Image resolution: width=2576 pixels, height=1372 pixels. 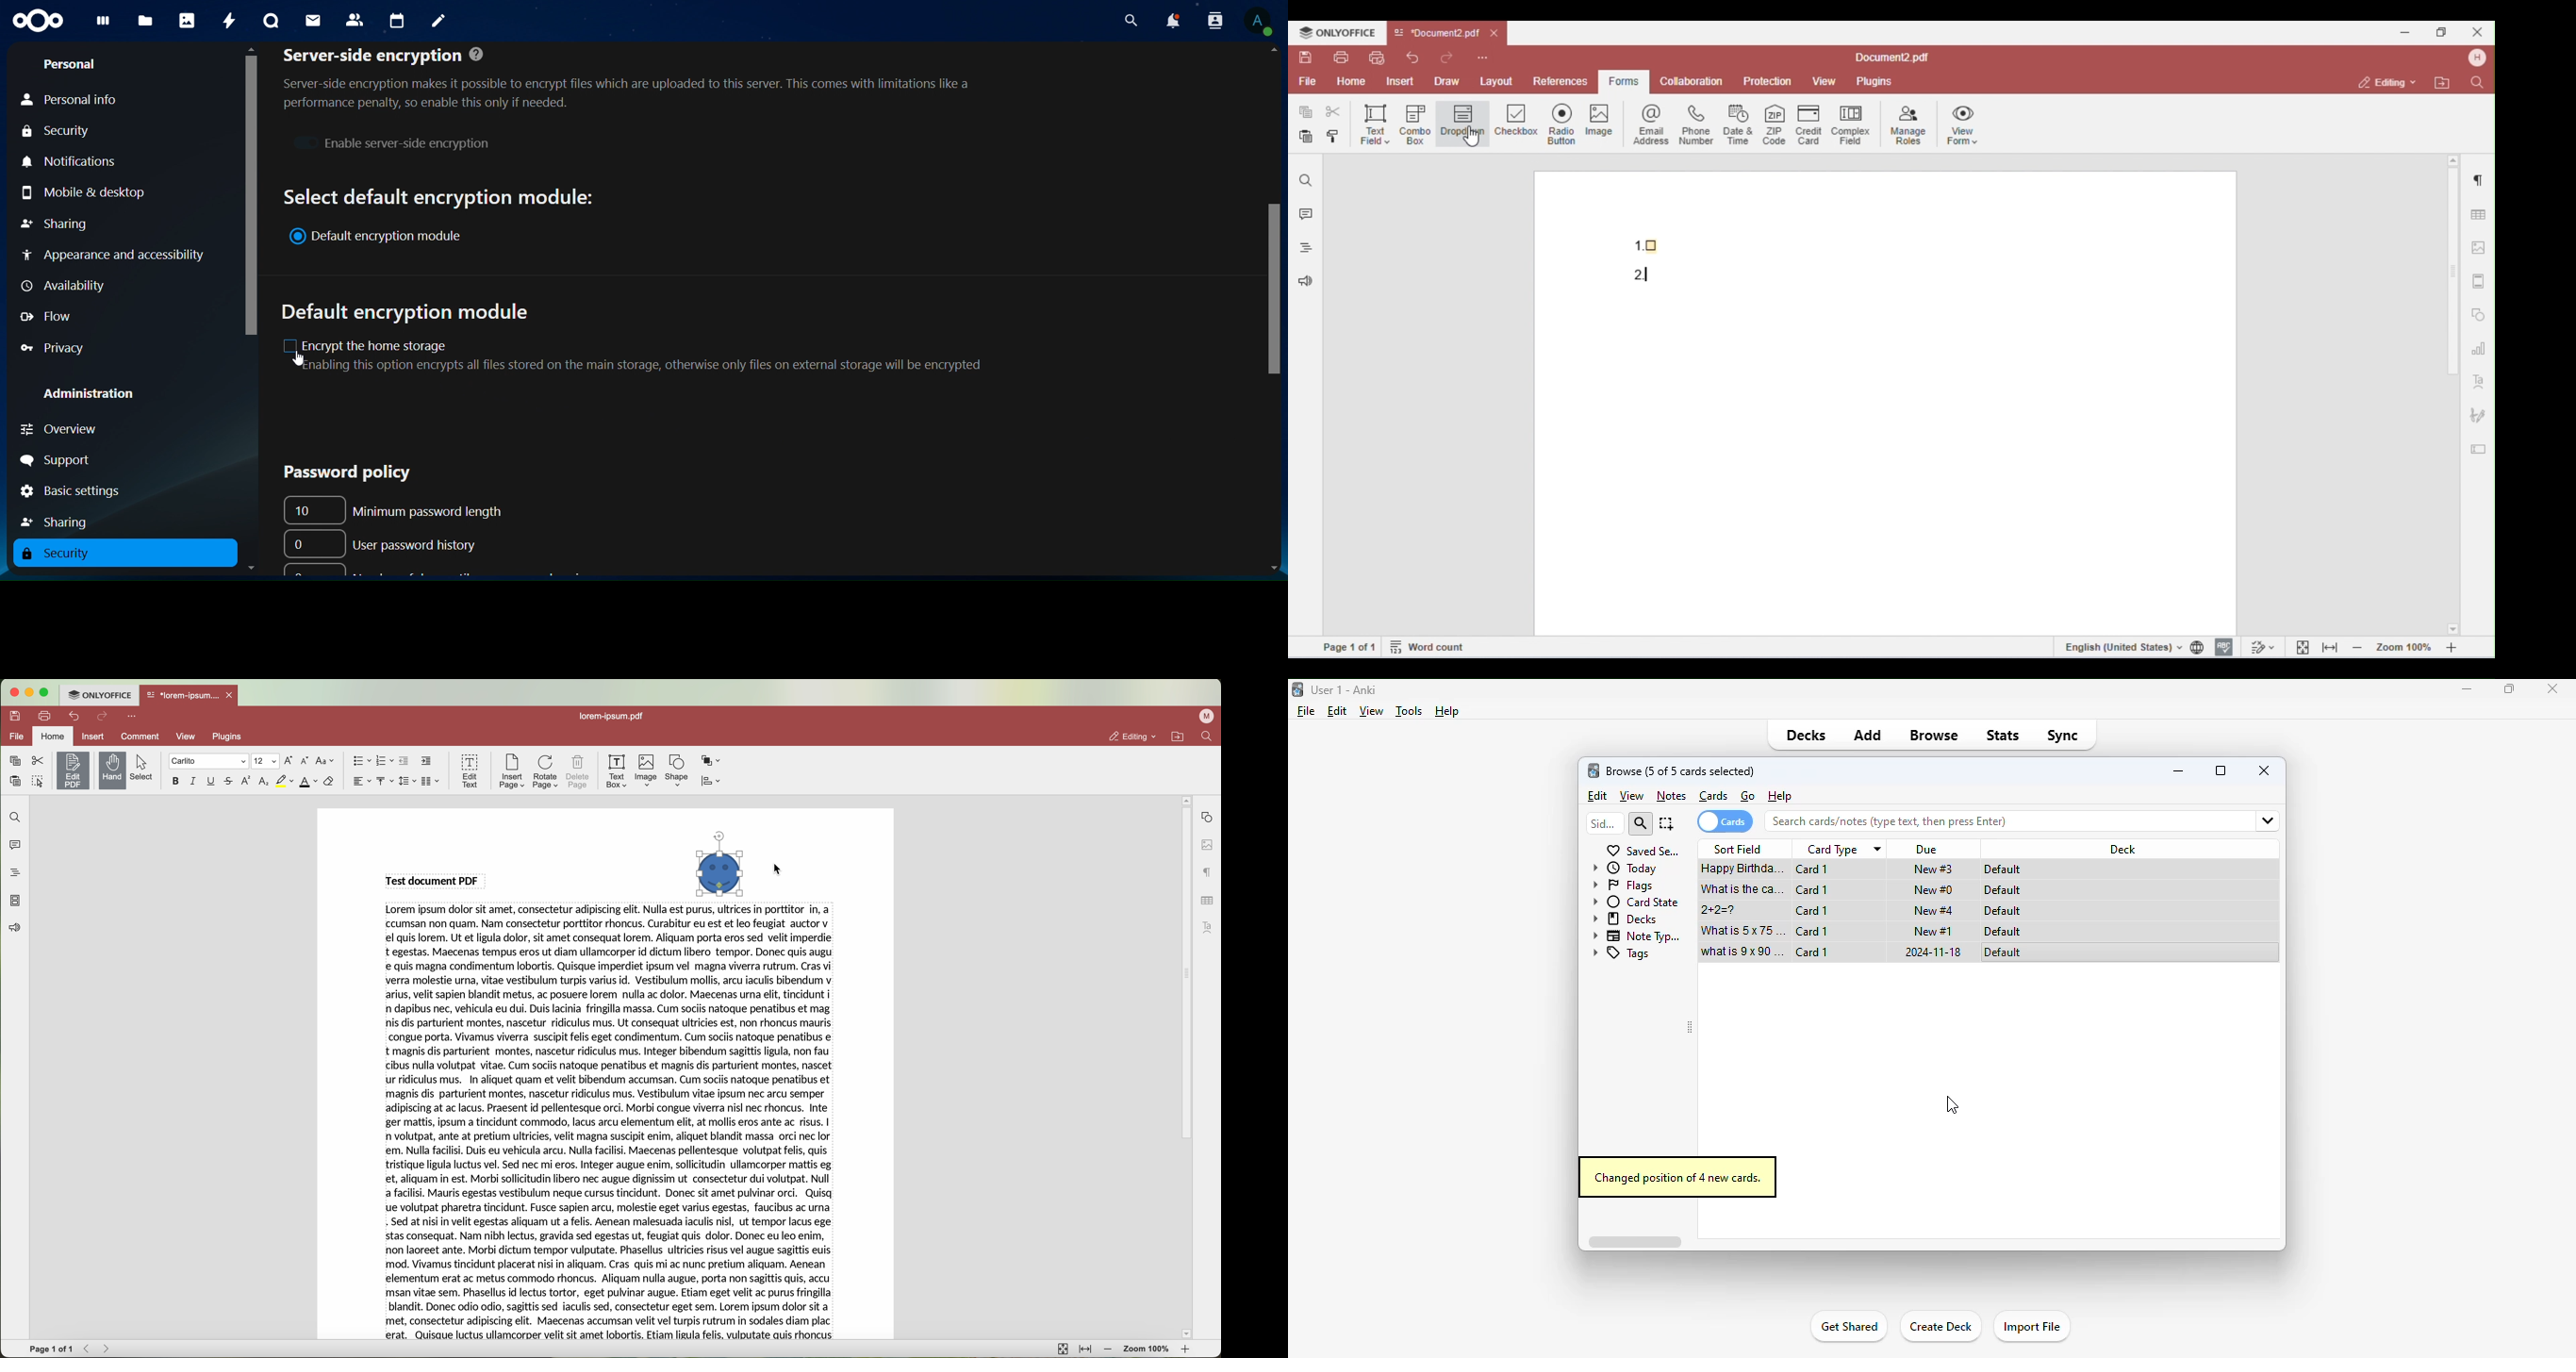 I want to click on cursor, so click(x=299, y=360).